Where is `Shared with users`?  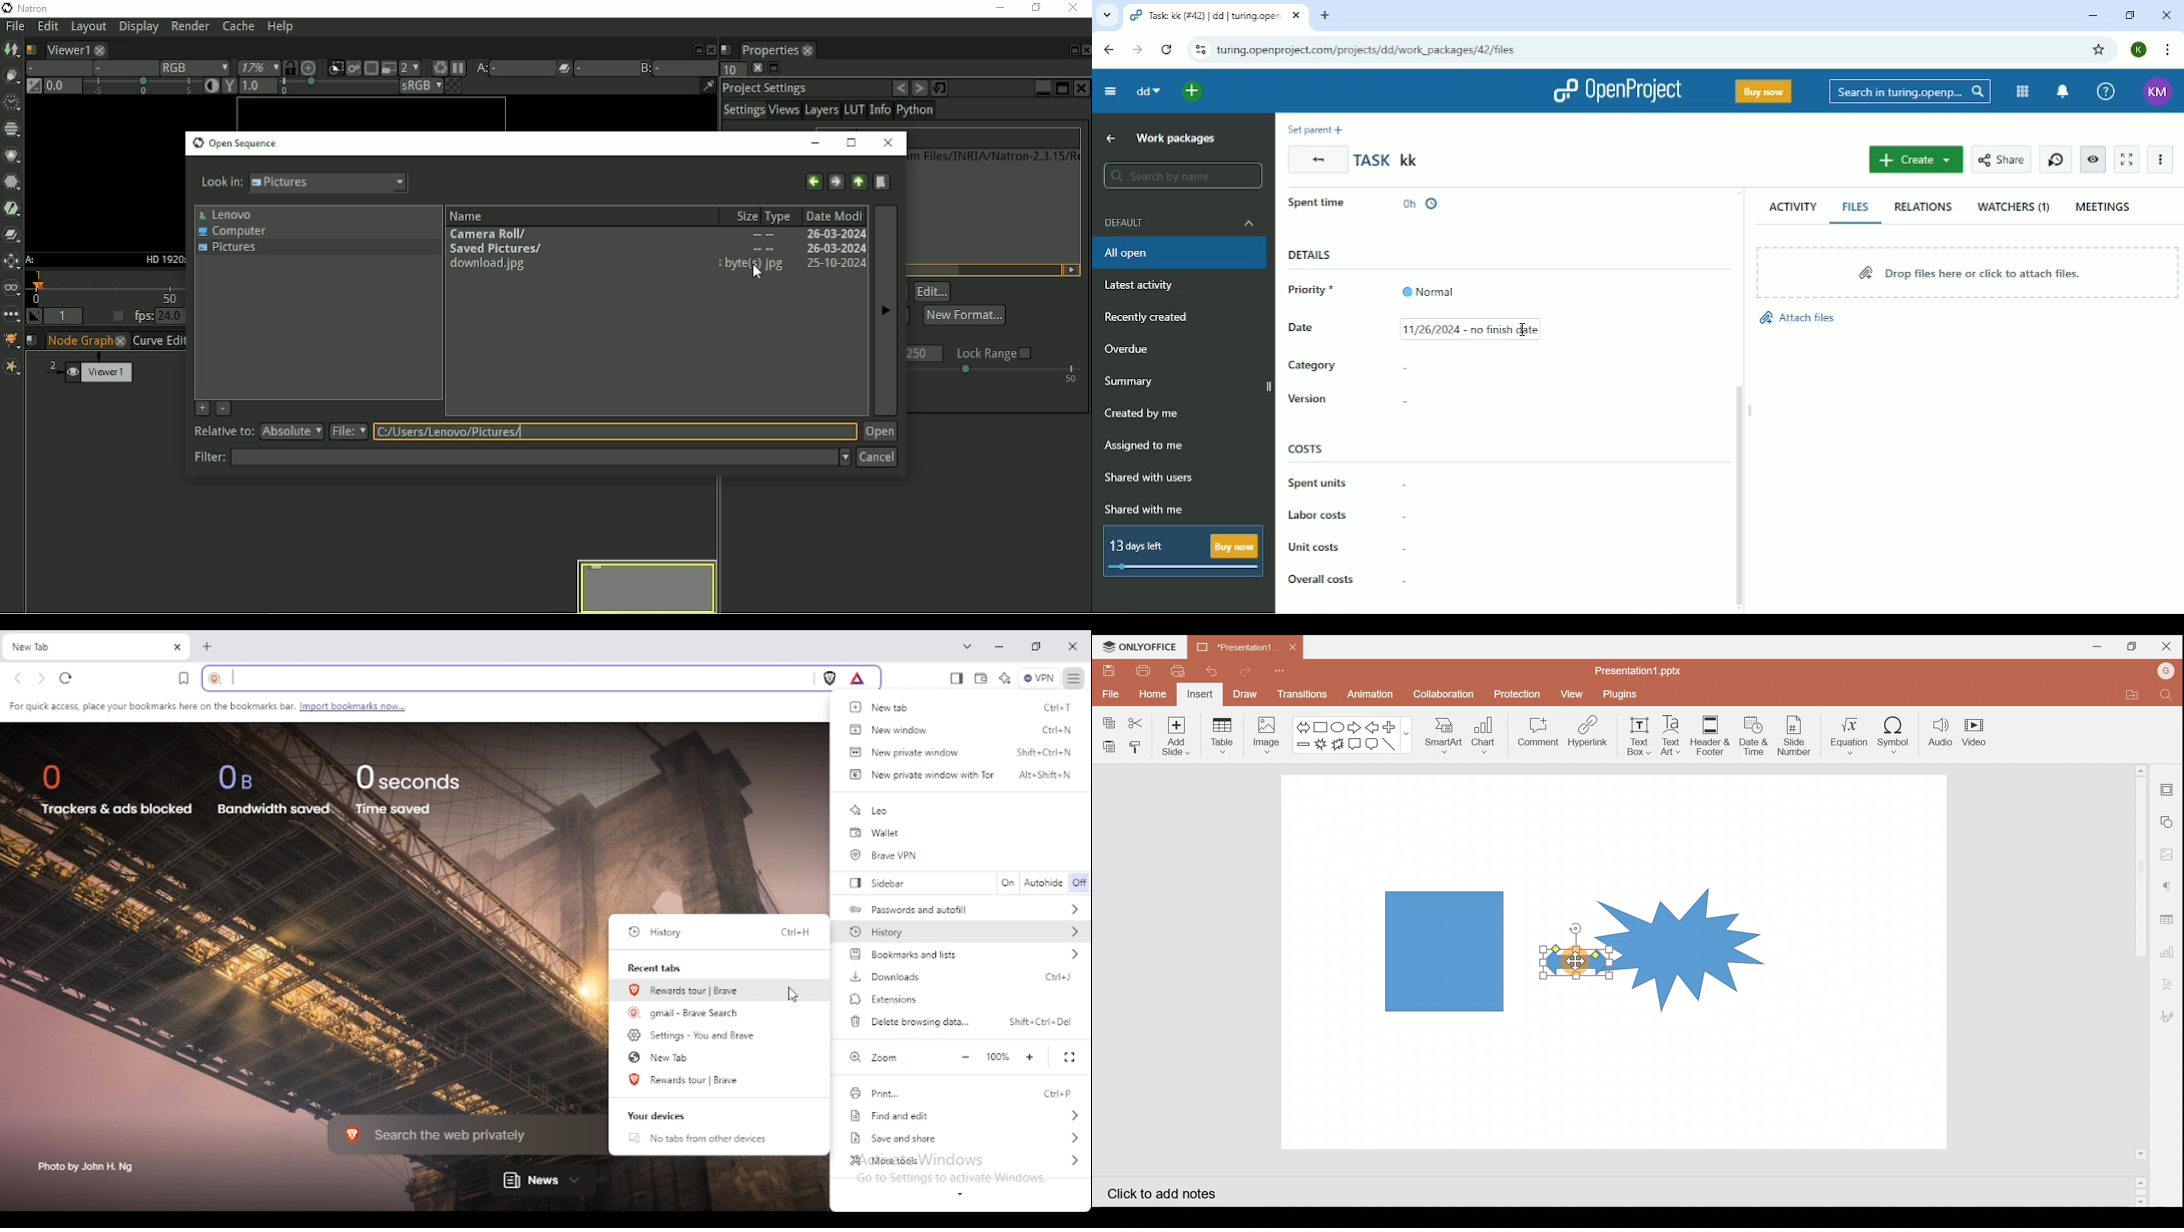 Shared with users is located at coordinates (1149, 479).